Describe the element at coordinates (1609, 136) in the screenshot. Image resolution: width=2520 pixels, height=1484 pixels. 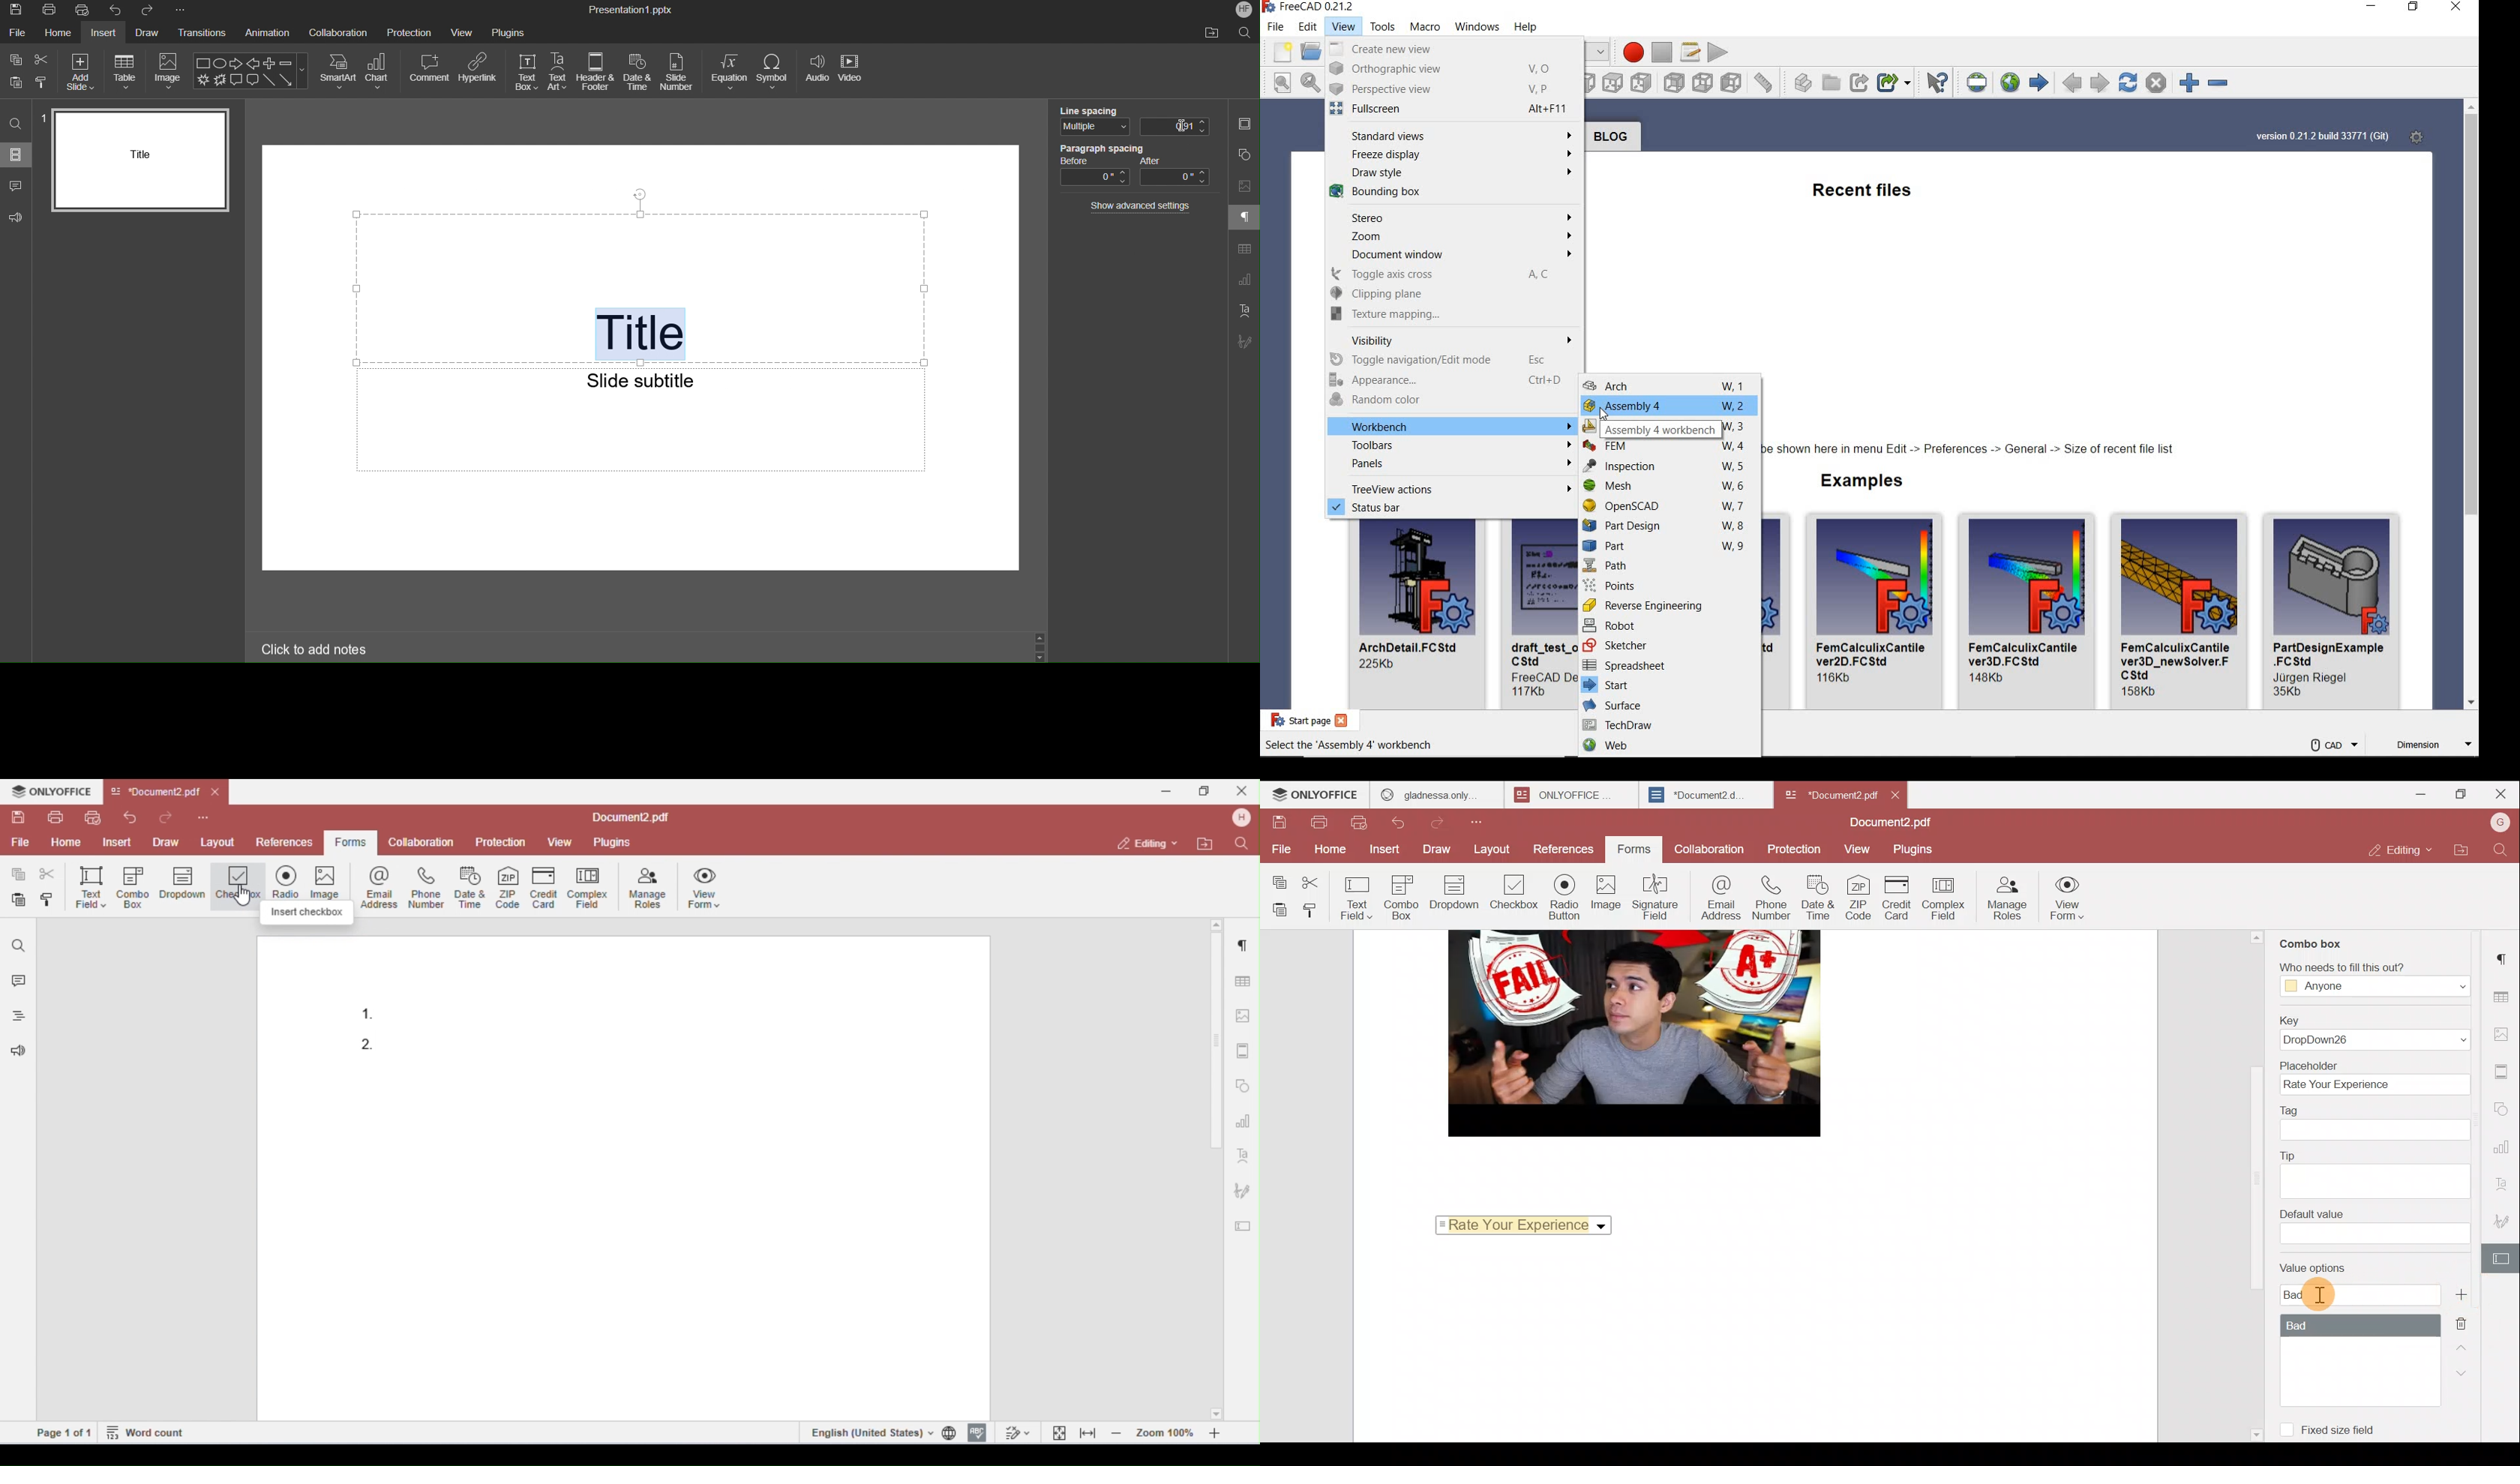
I see `blog` at that location.